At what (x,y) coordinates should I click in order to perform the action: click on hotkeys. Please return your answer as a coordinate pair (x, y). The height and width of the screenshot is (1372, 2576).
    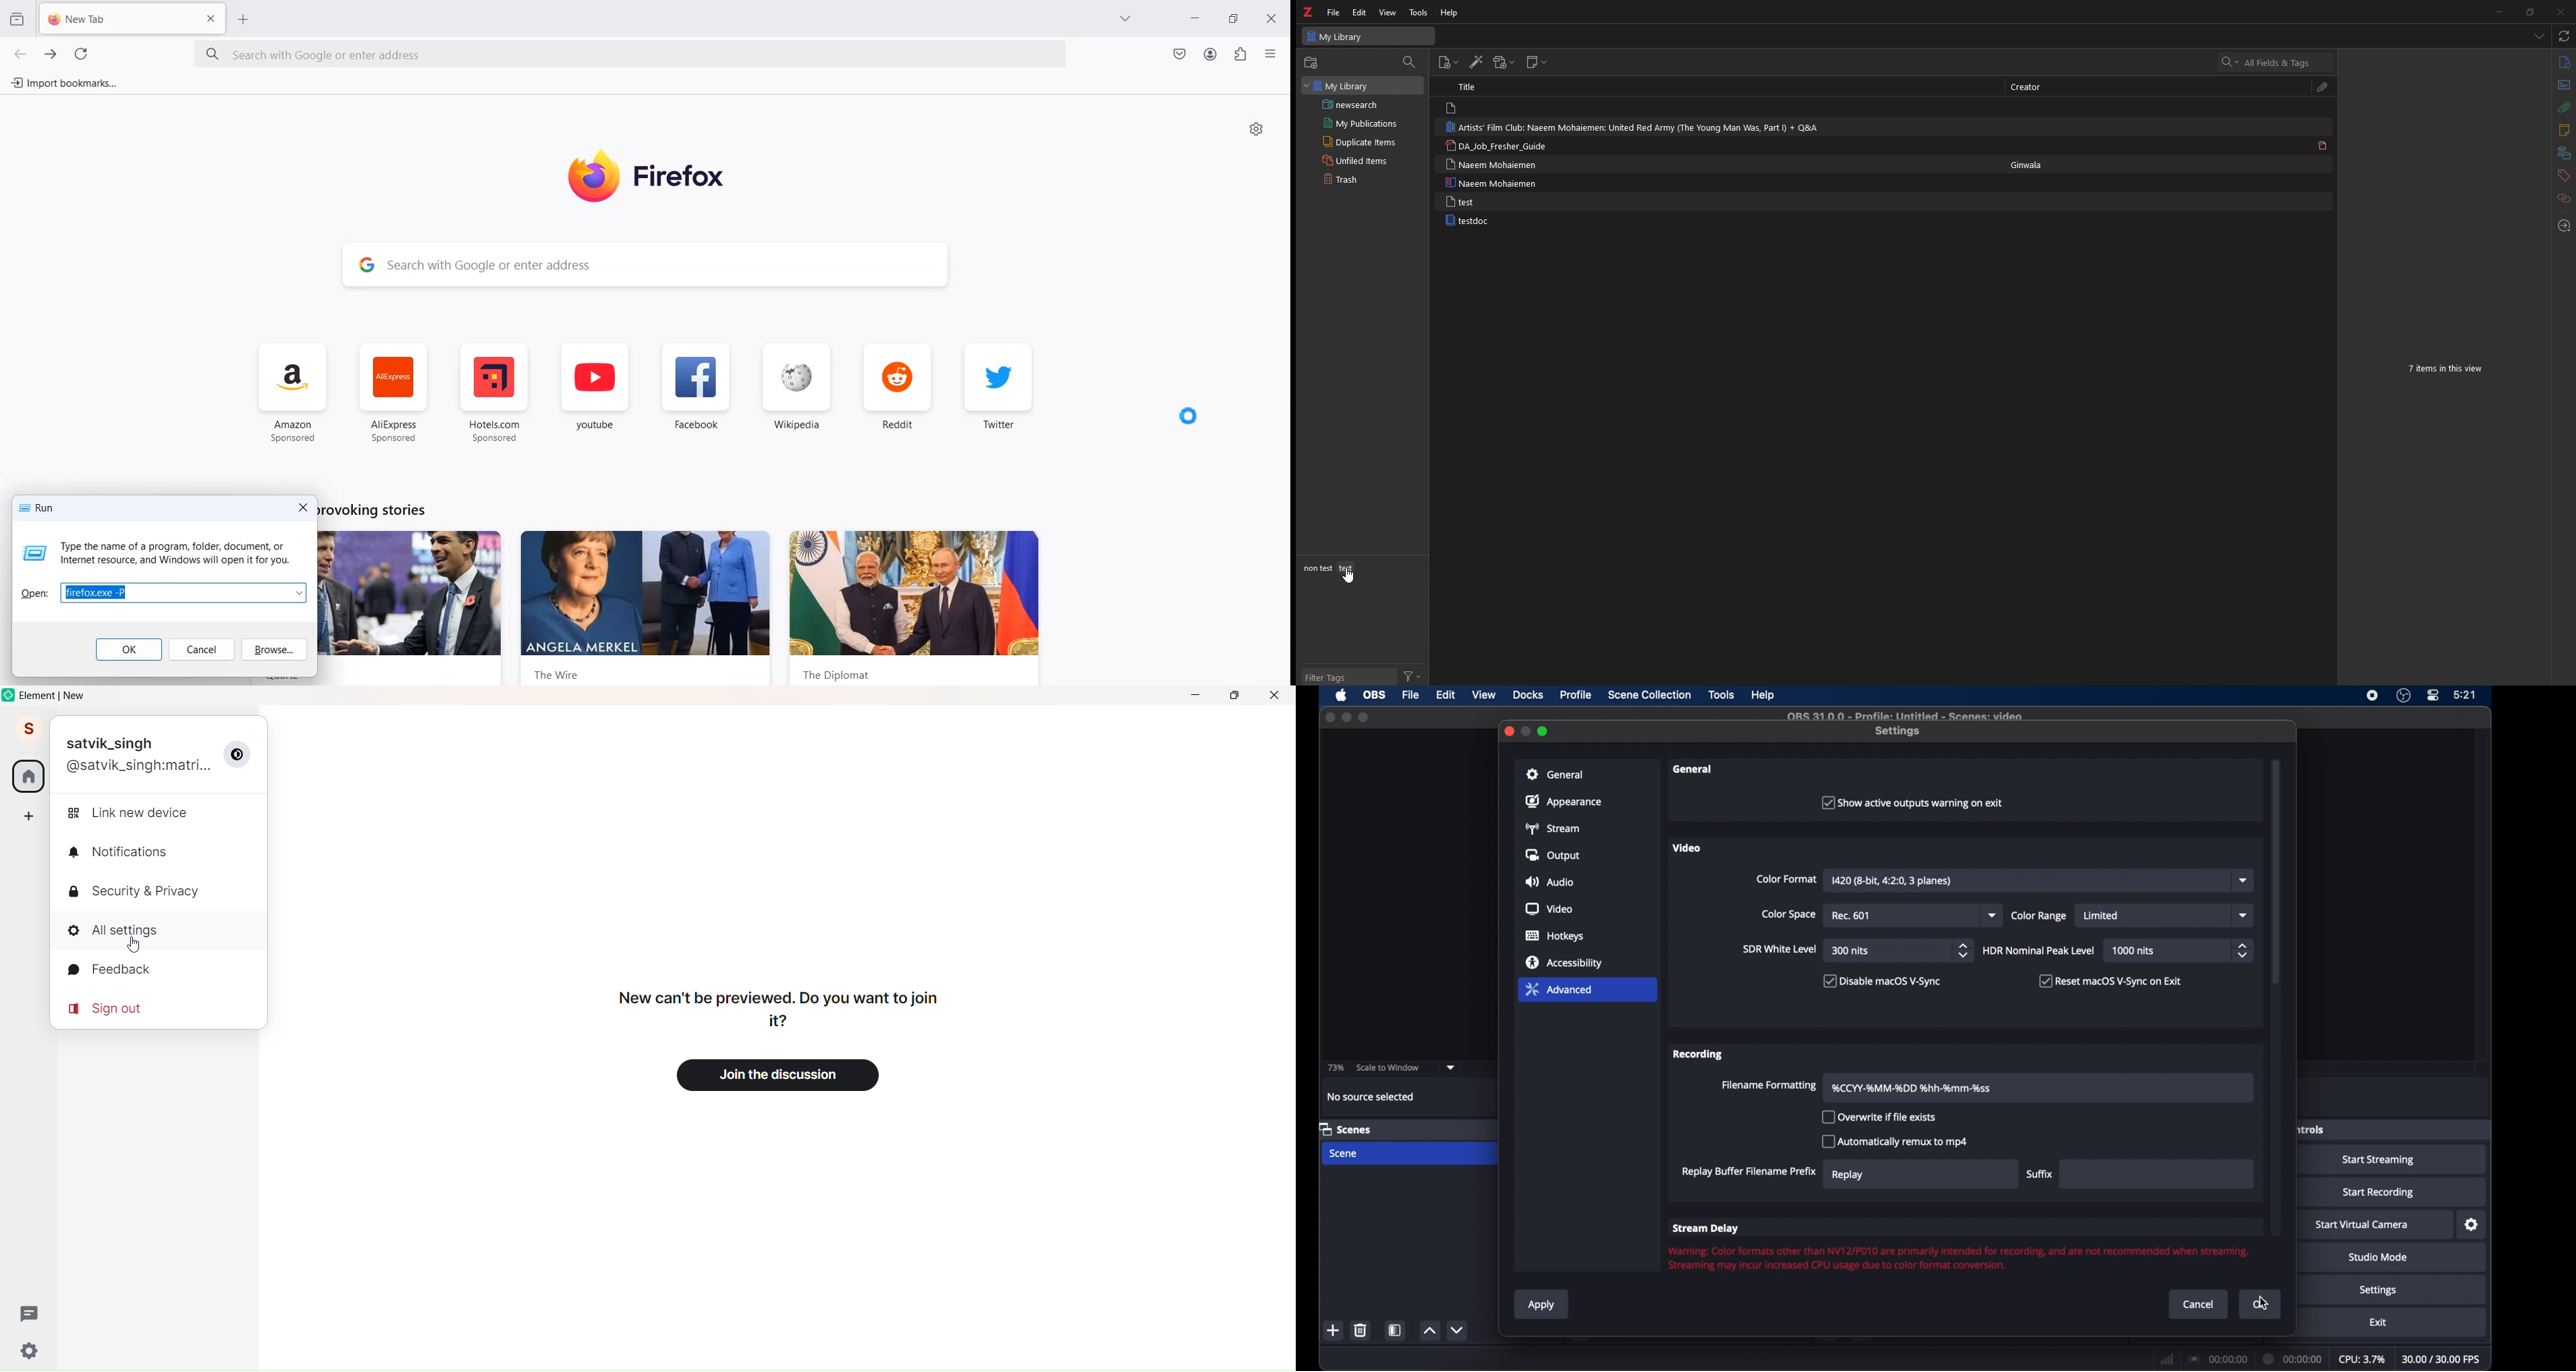
    Looking at the image, I should click on (1554, 936).